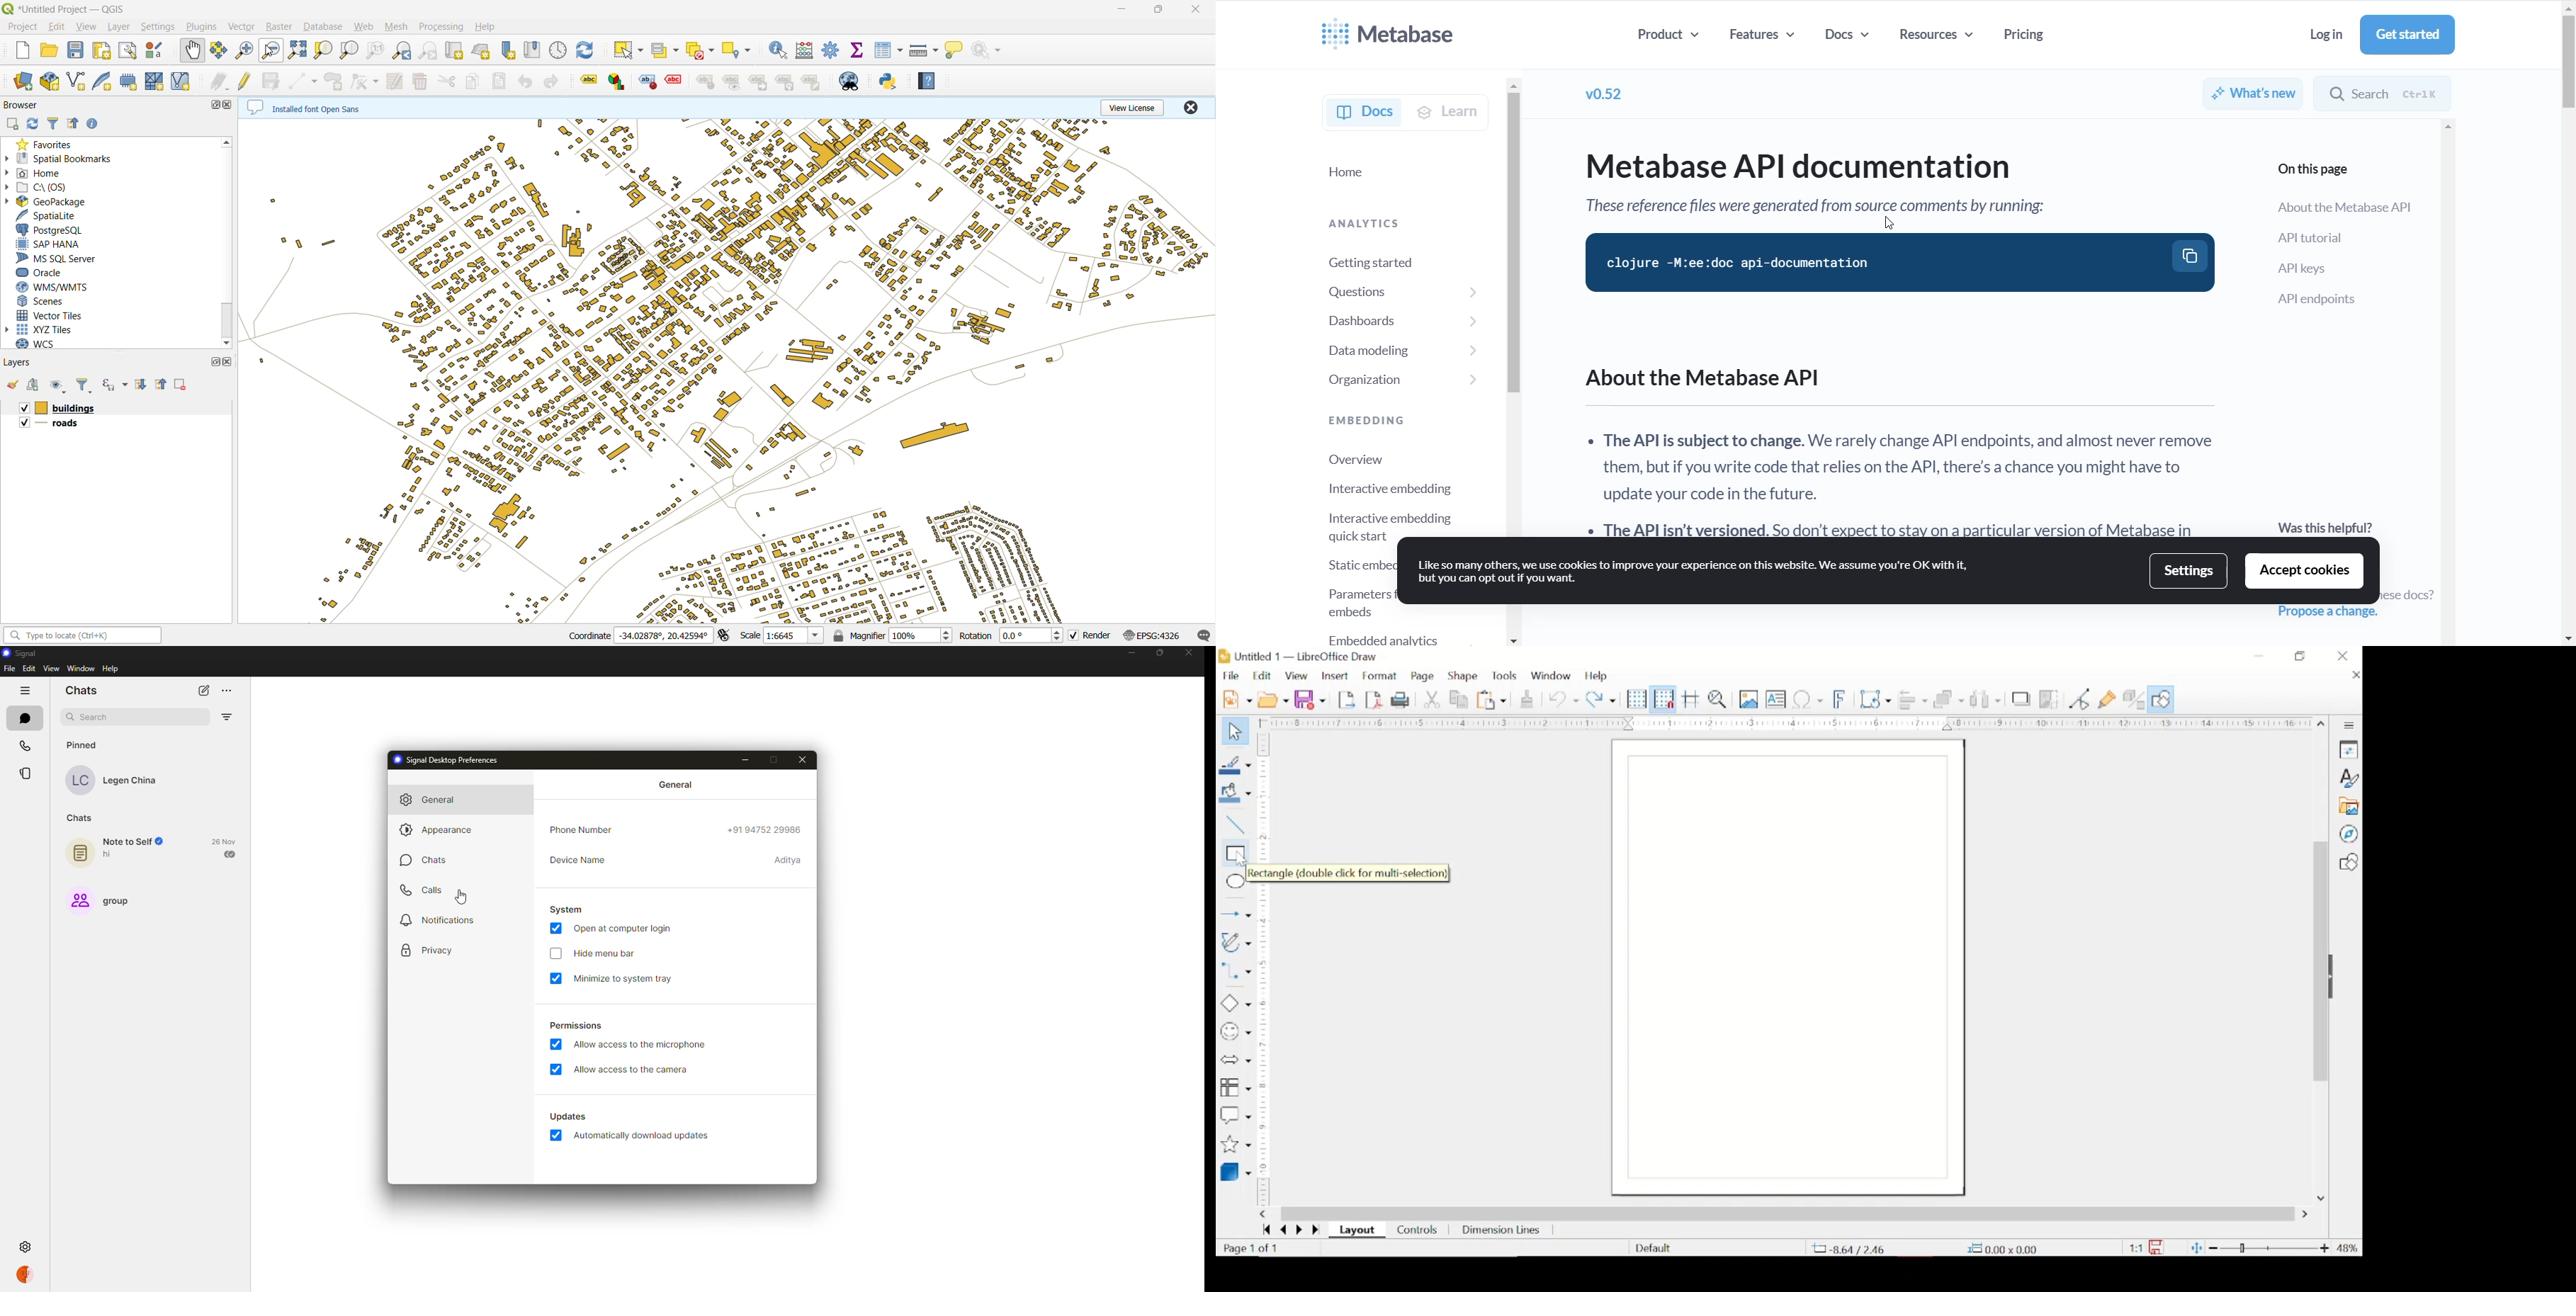  I want to click on filter, so click(54, 123).